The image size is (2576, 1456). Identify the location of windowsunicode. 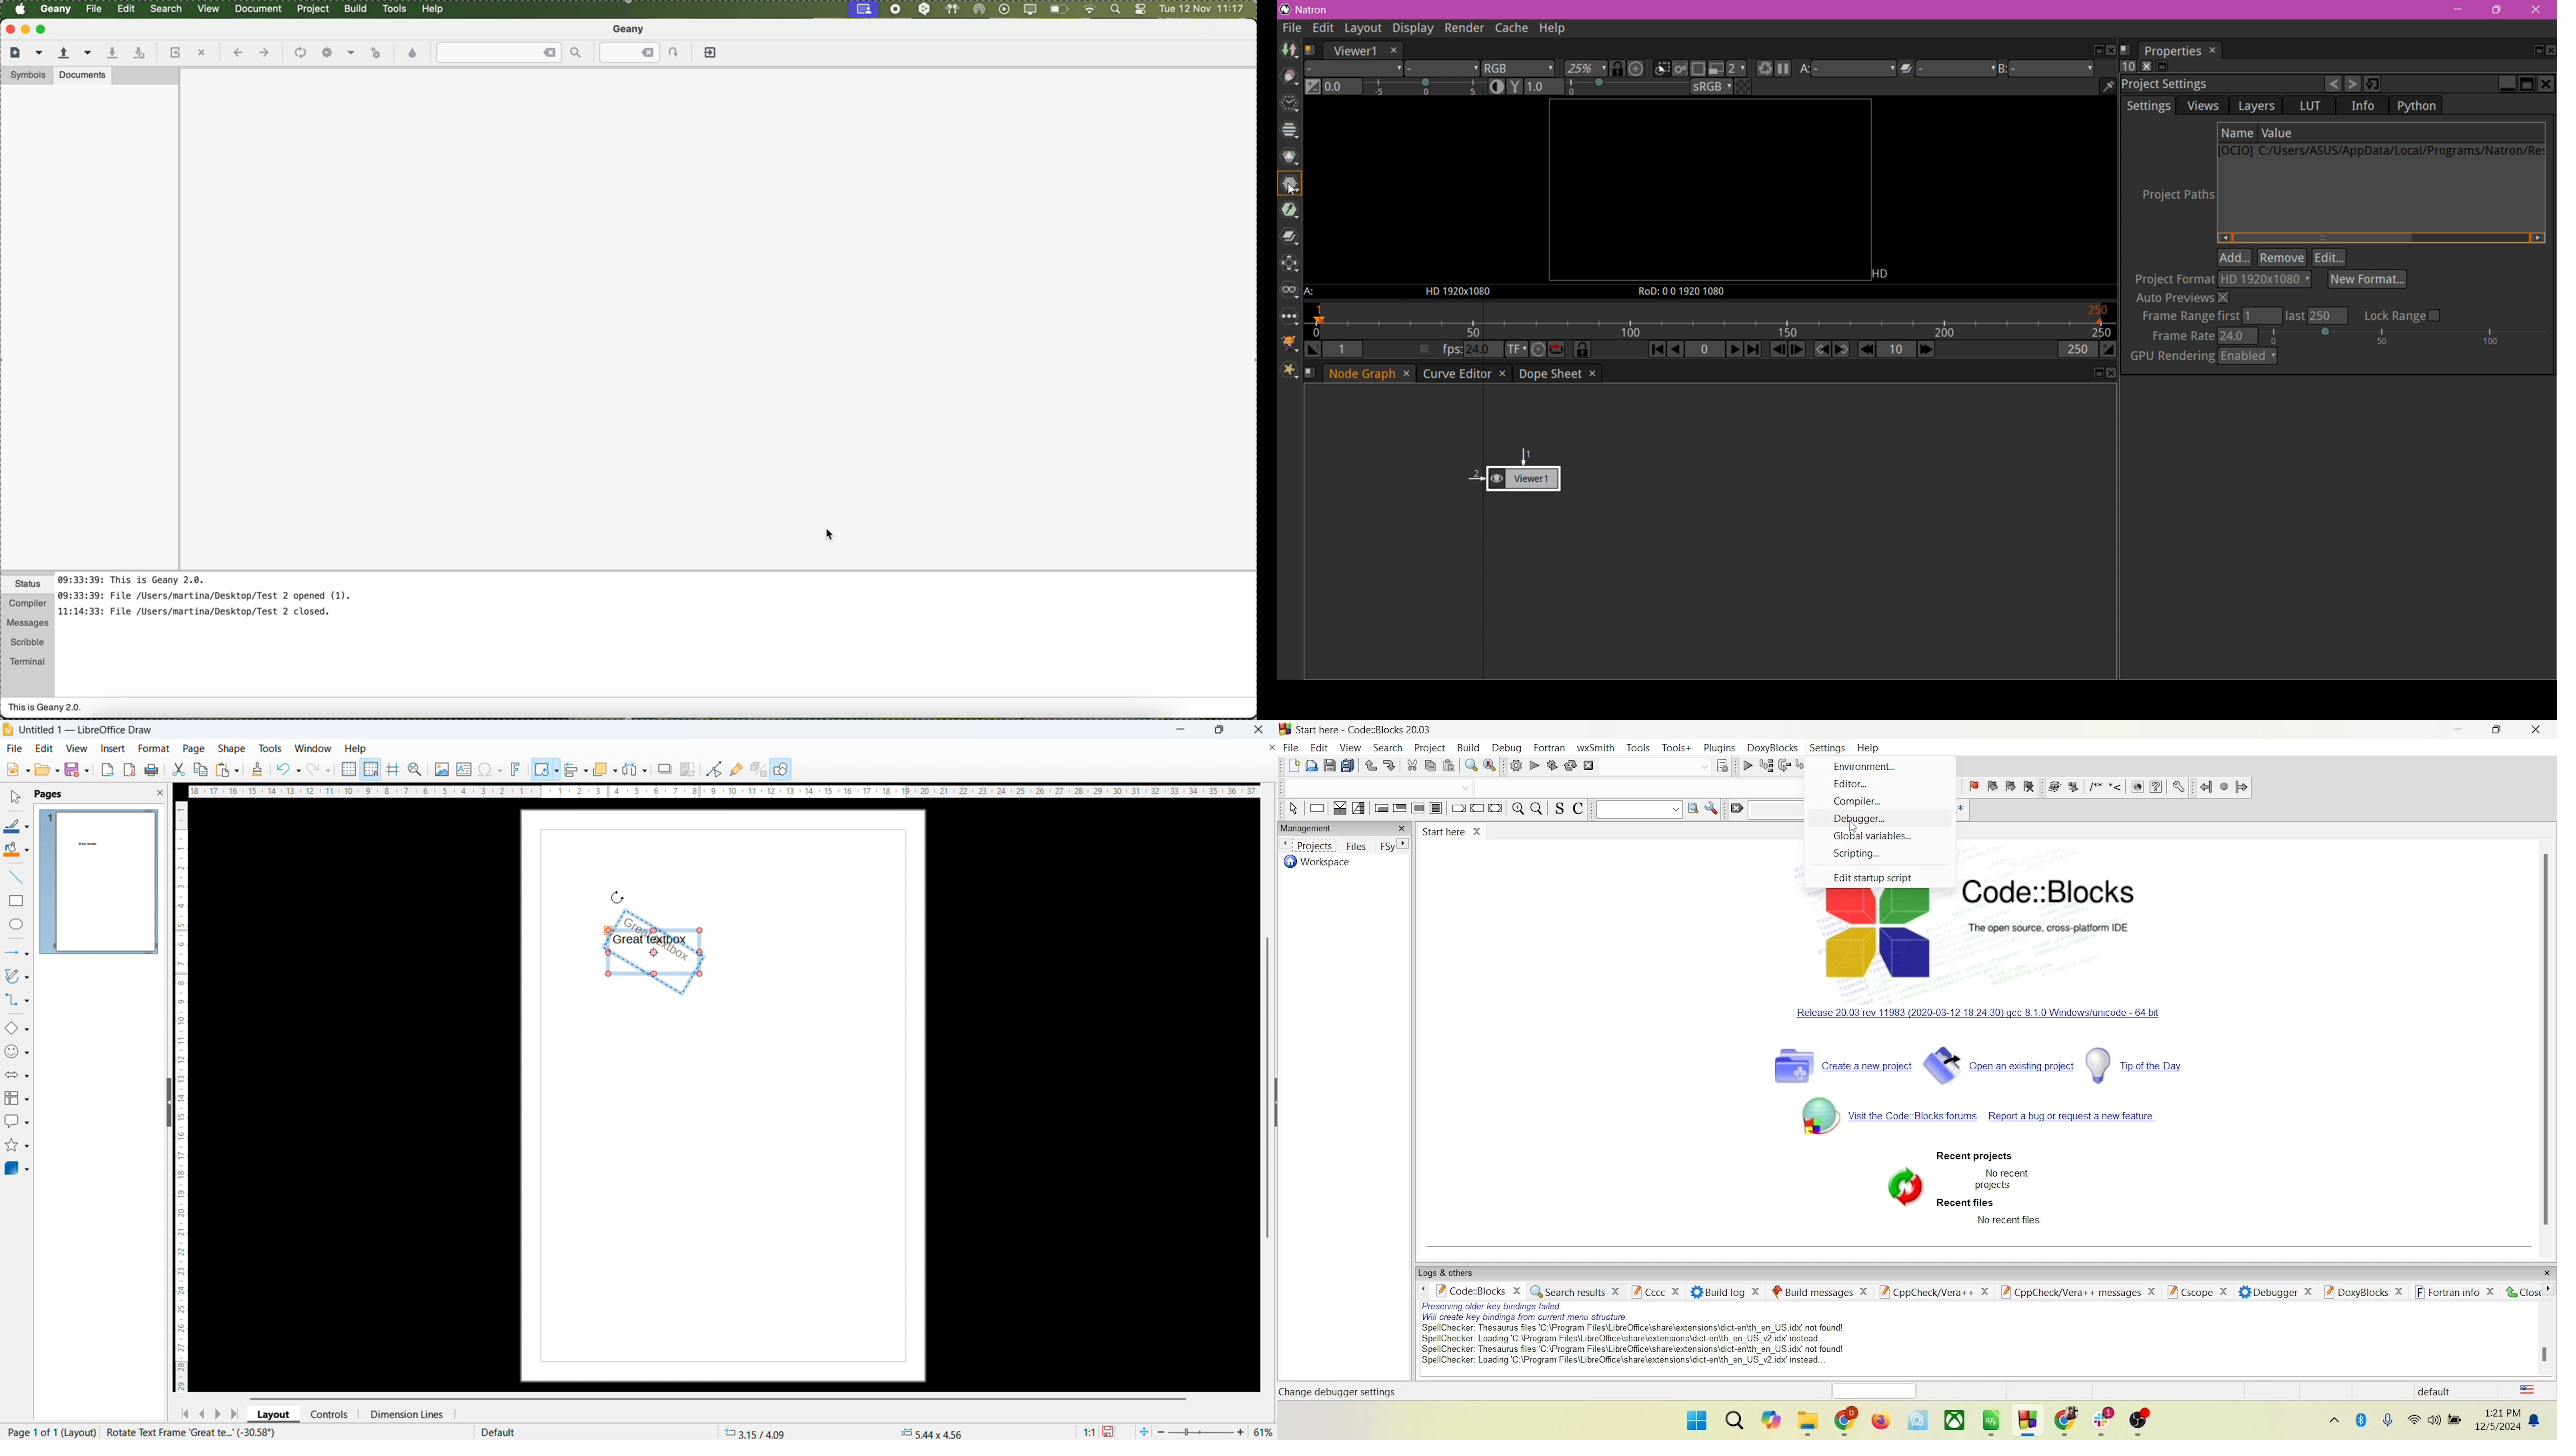
(1981, 1011).